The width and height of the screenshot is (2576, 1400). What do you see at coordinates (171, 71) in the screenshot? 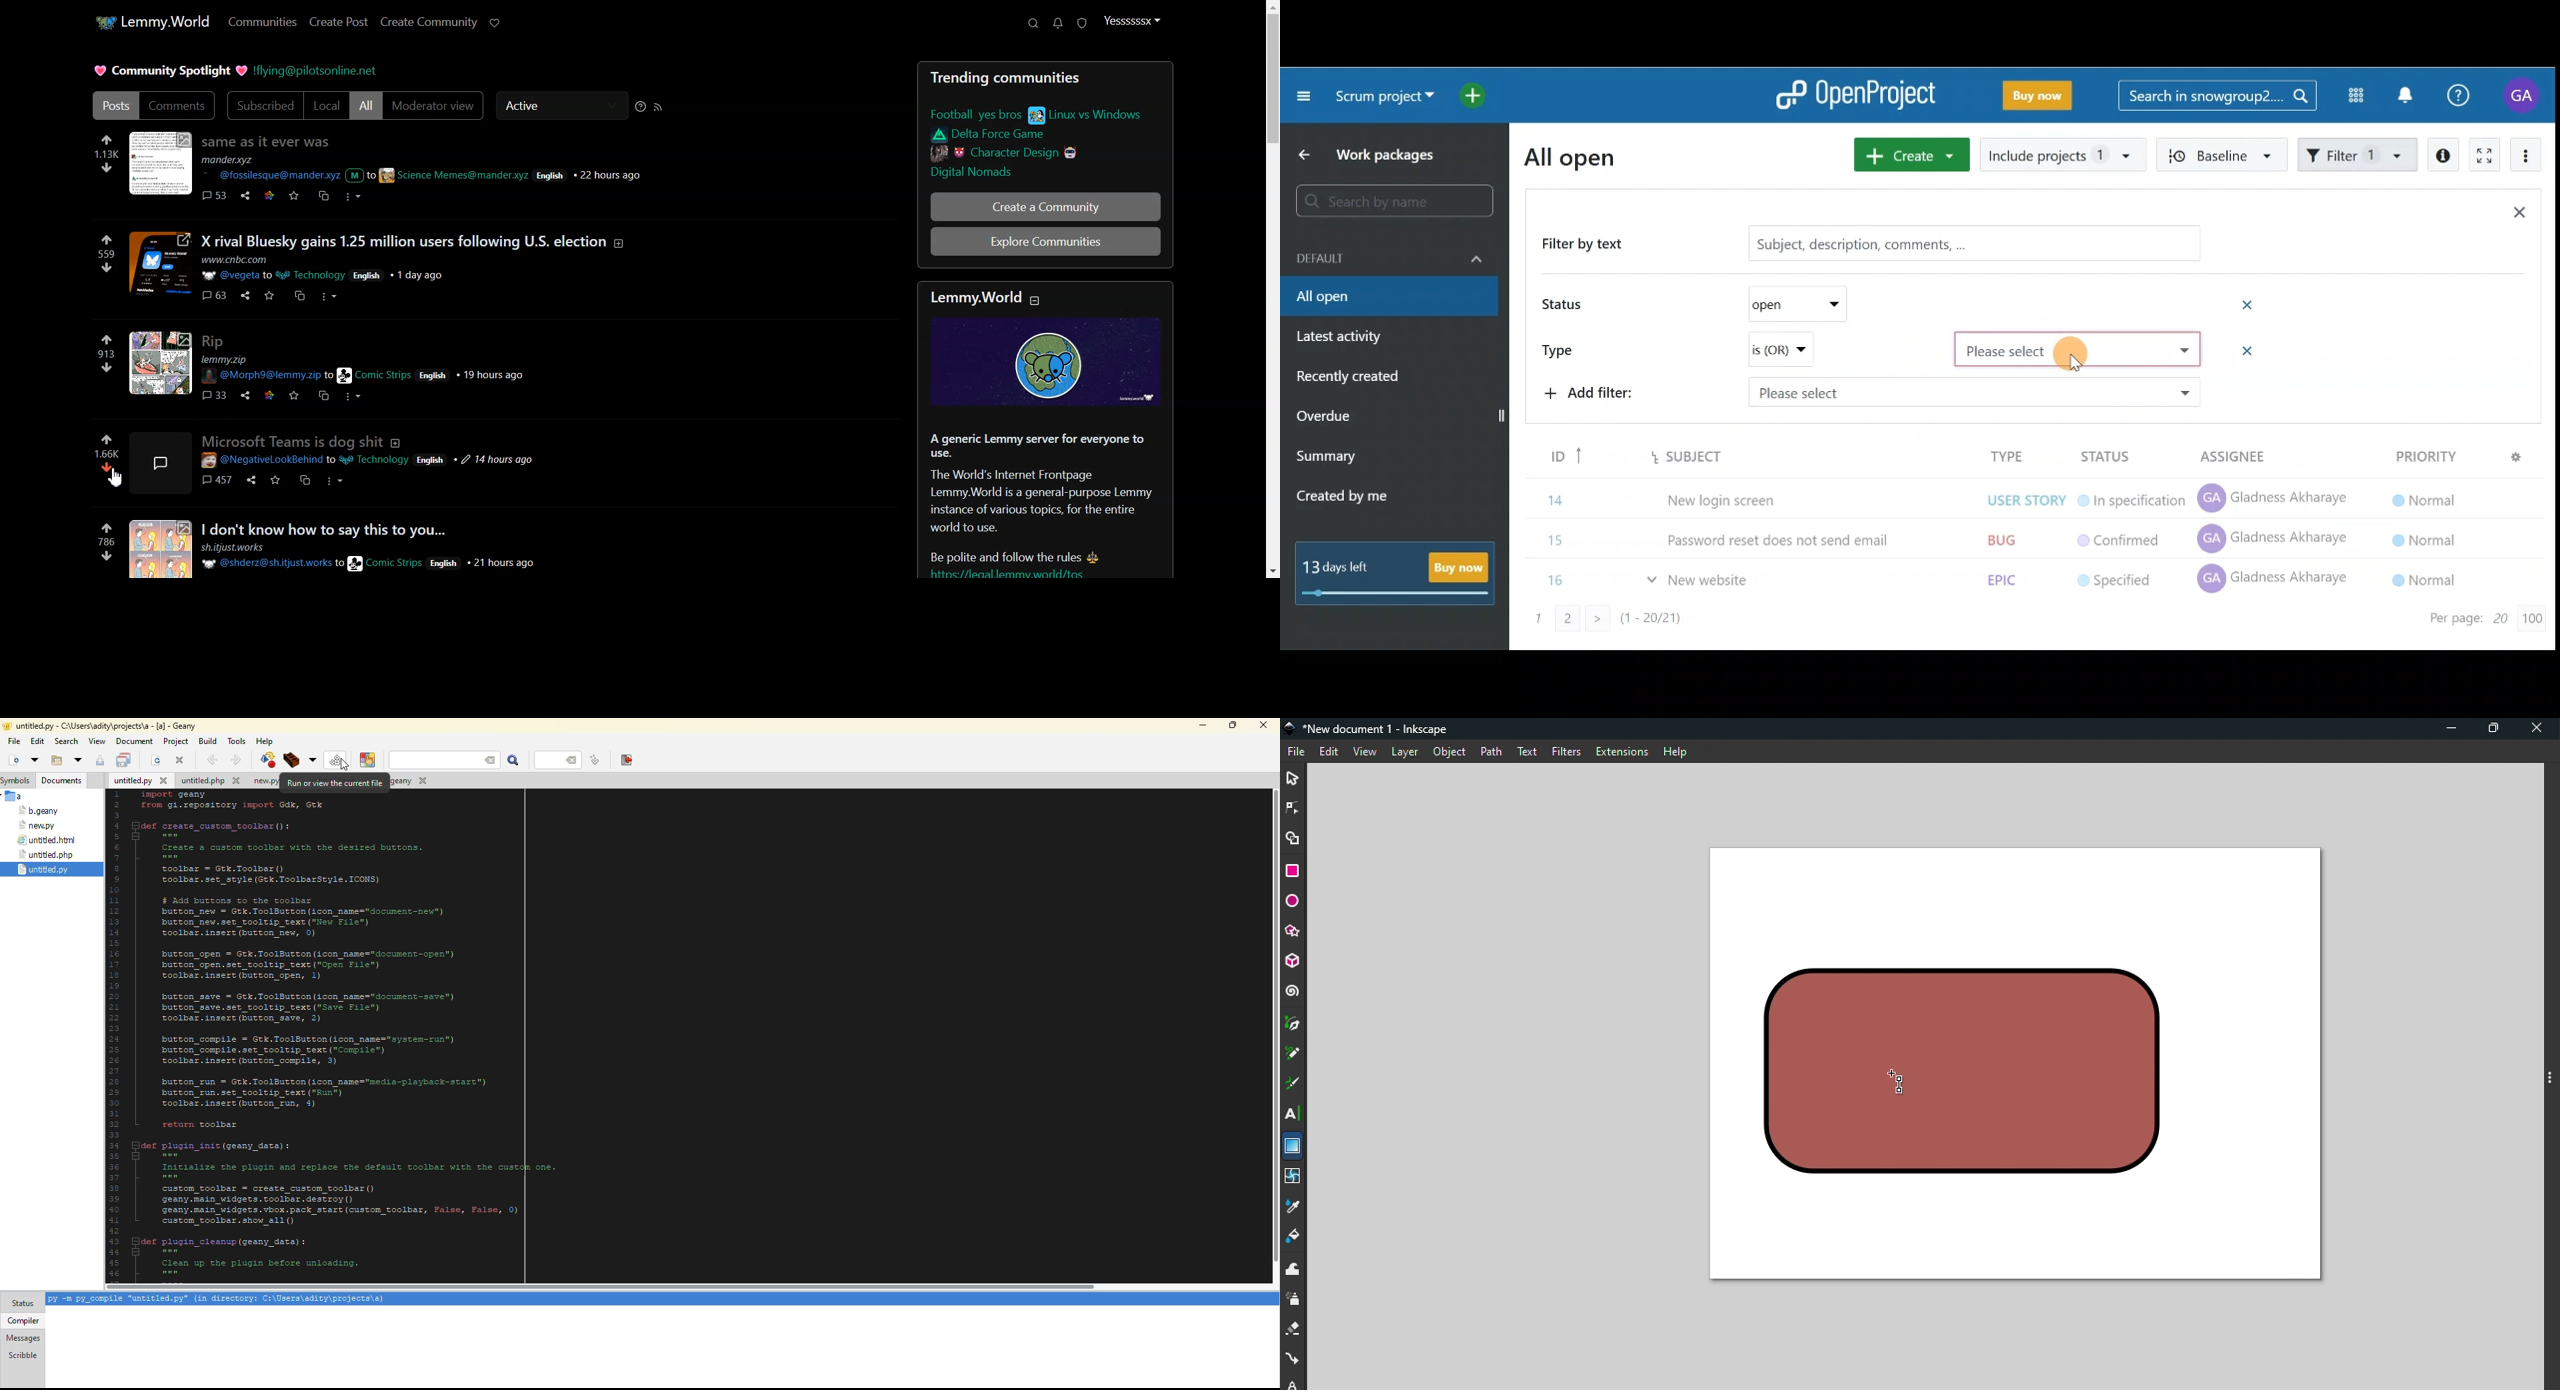
I see `Text` at bounding box center [171, 71].